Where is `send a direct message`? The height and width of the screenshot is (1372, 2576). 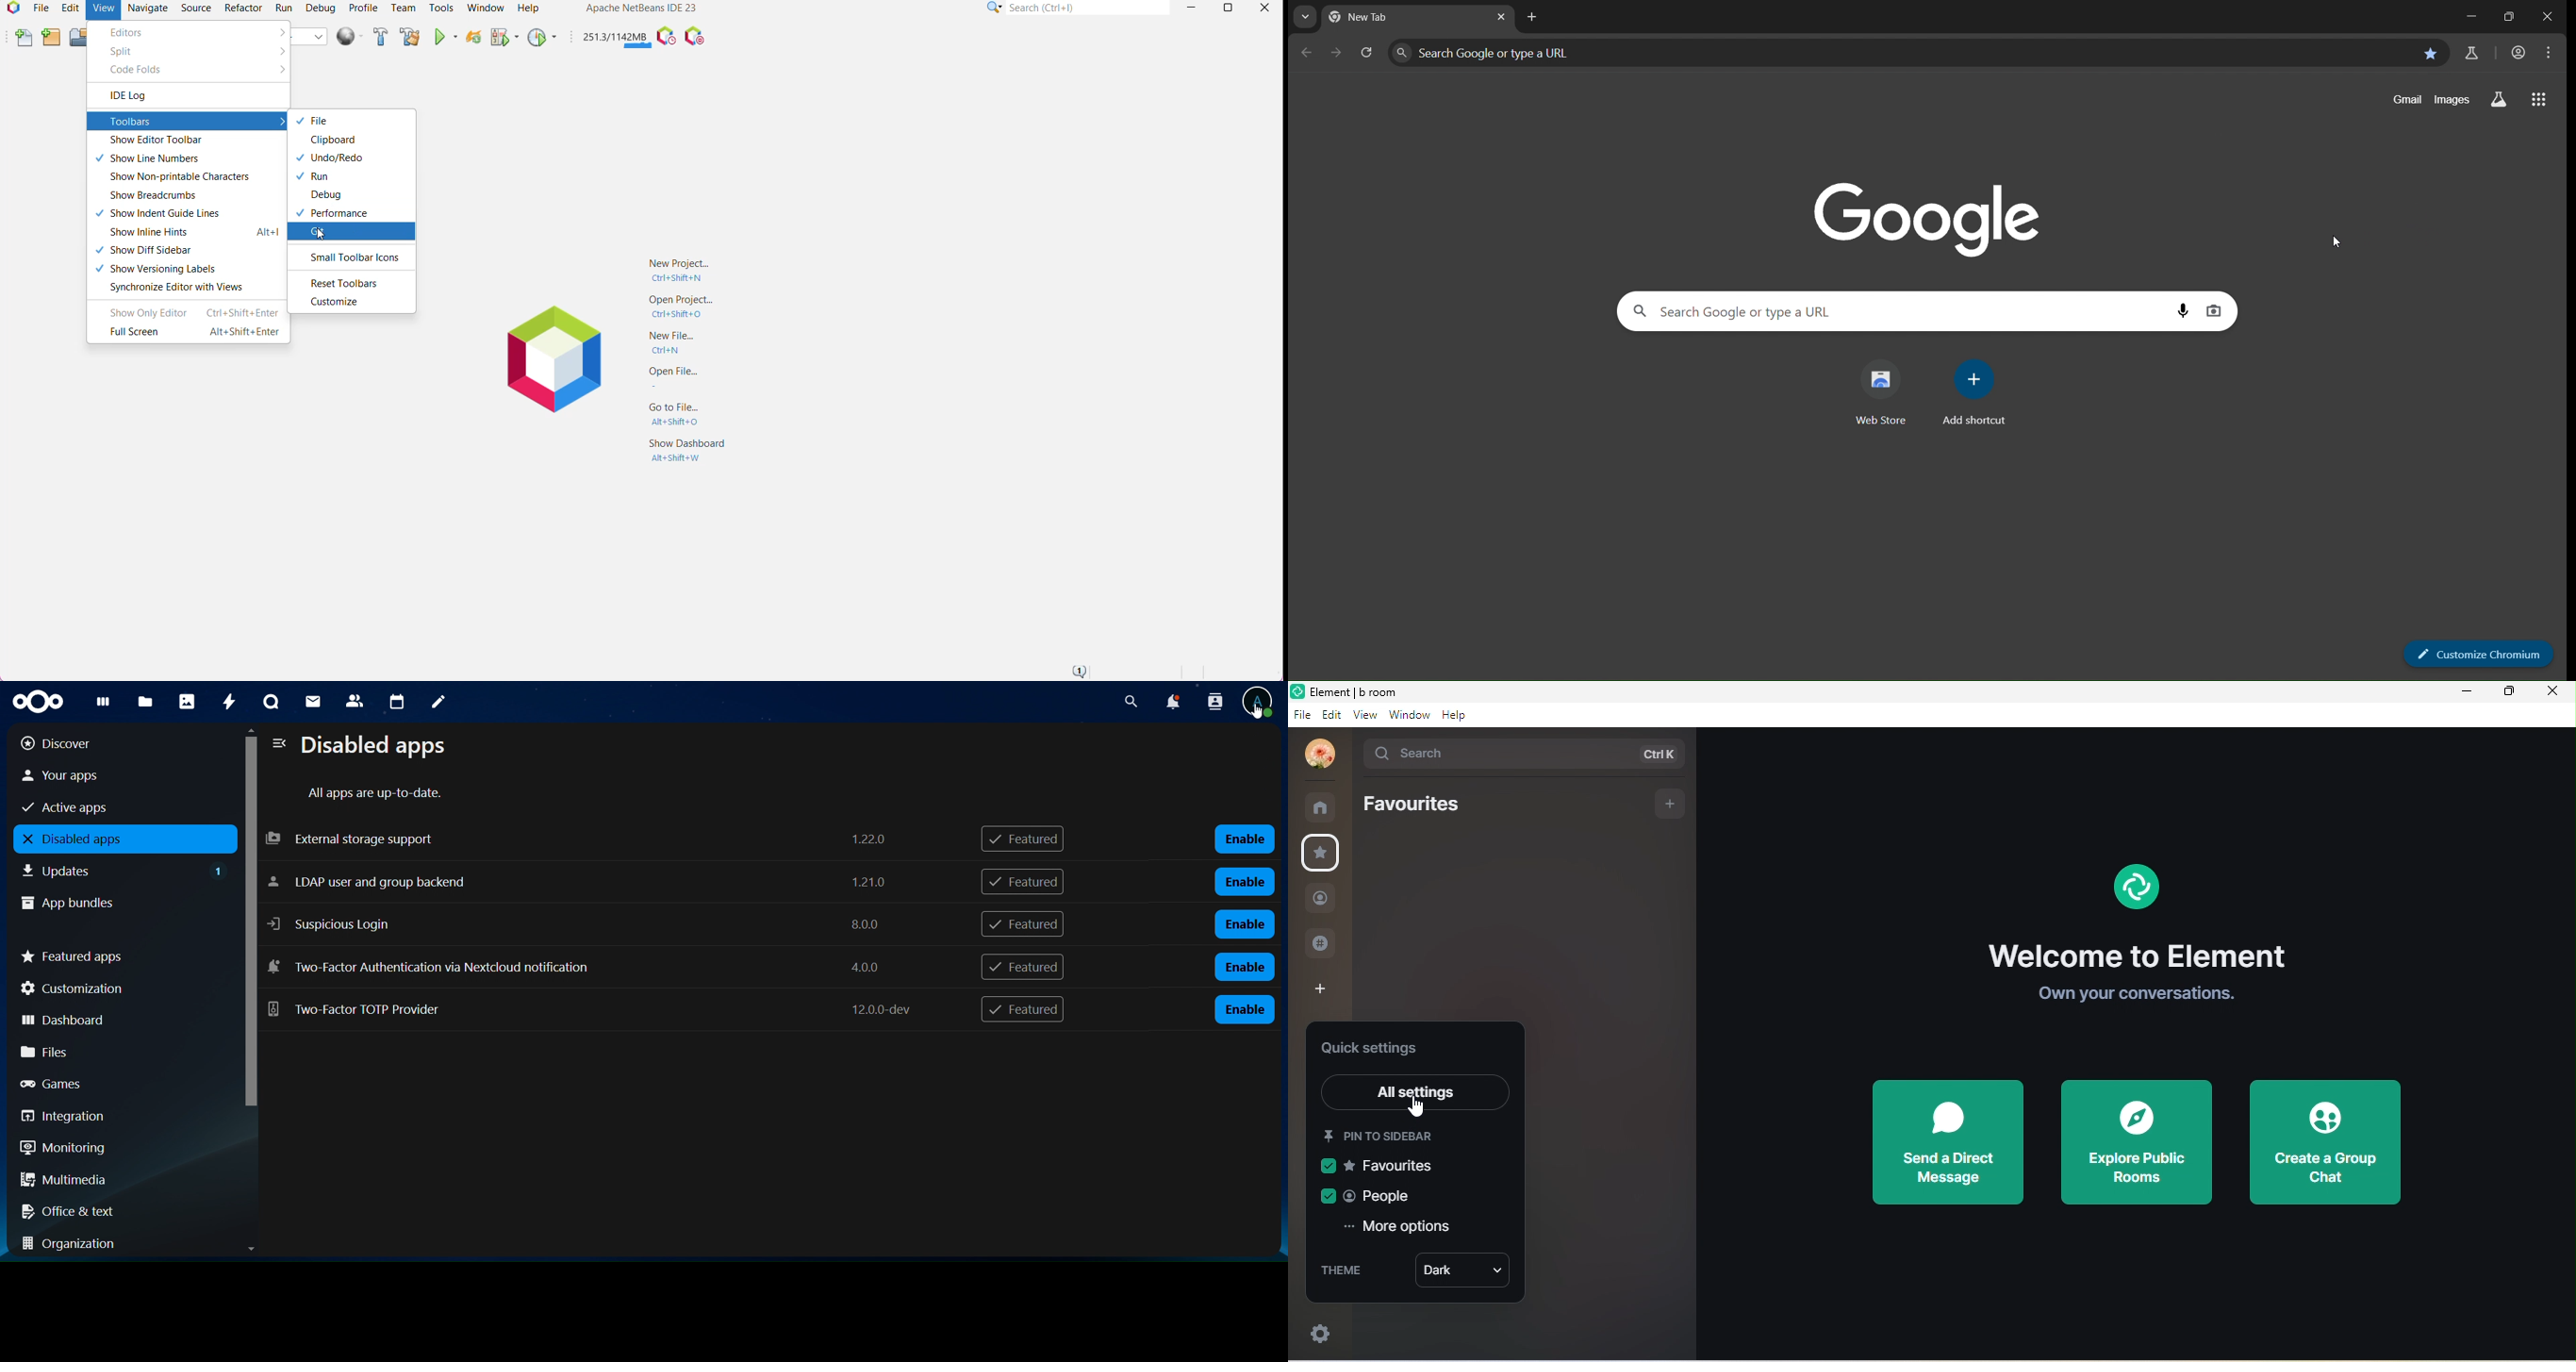 send a direct message is located at coordinates (1945, 1143).